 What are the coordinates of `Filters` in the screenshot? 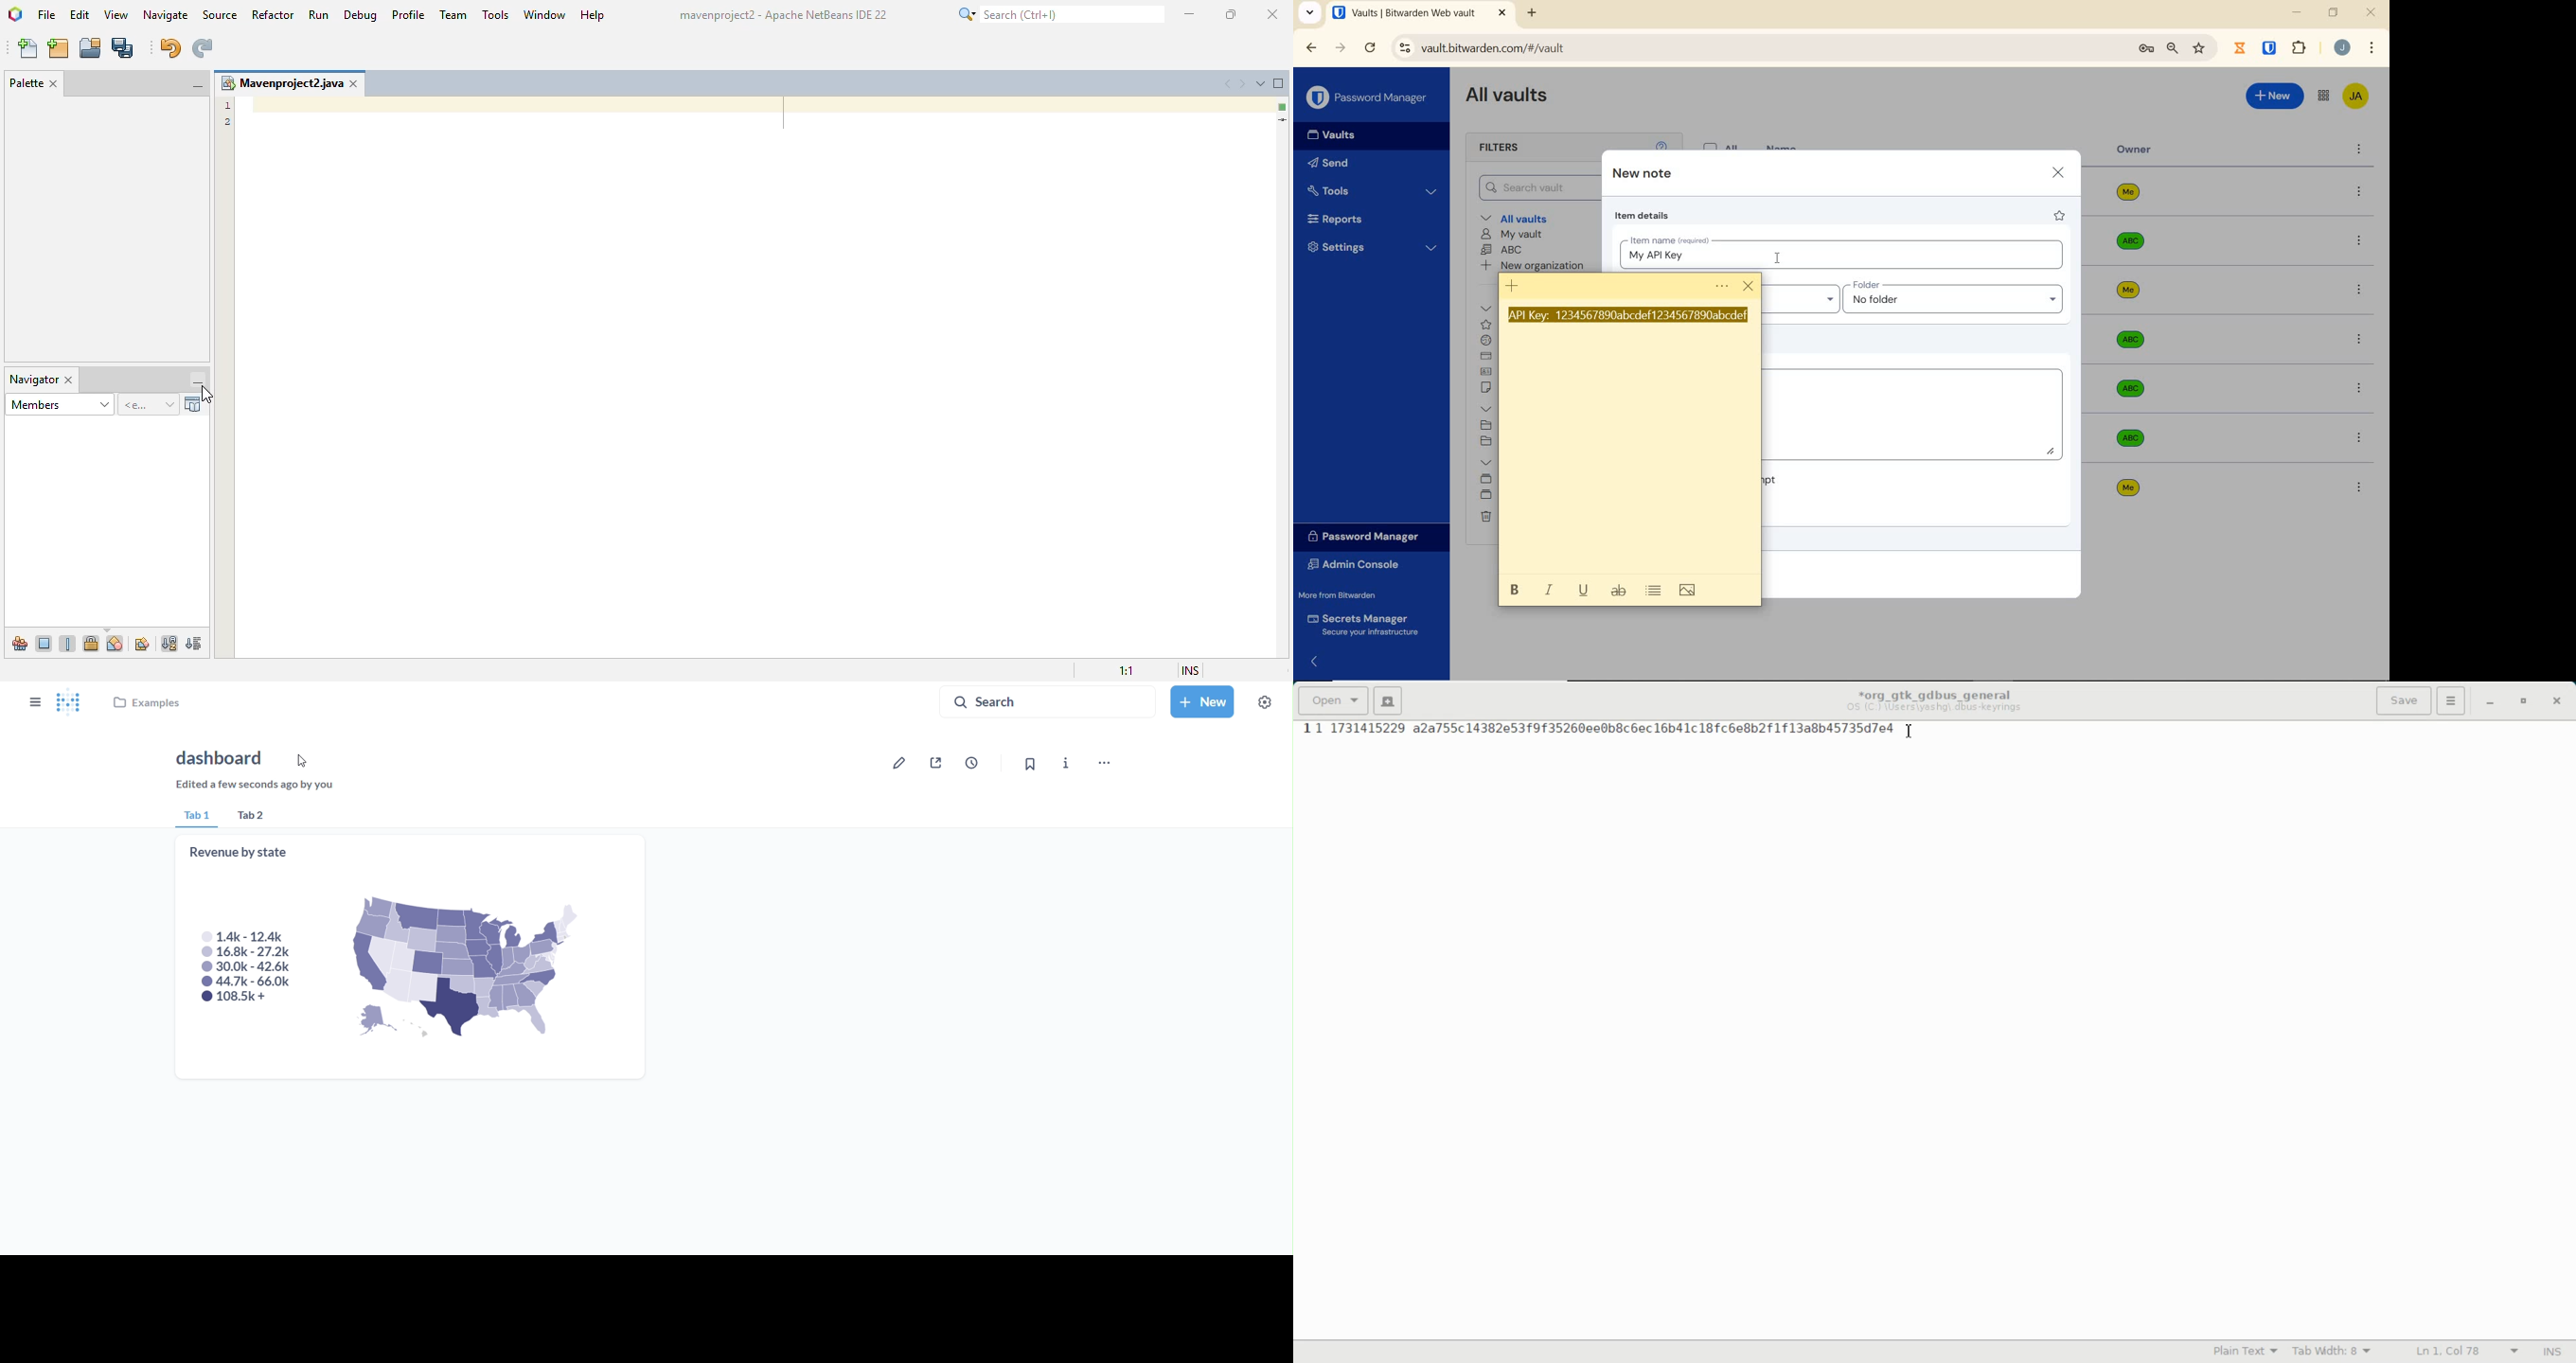 It's located at (1501, 148).